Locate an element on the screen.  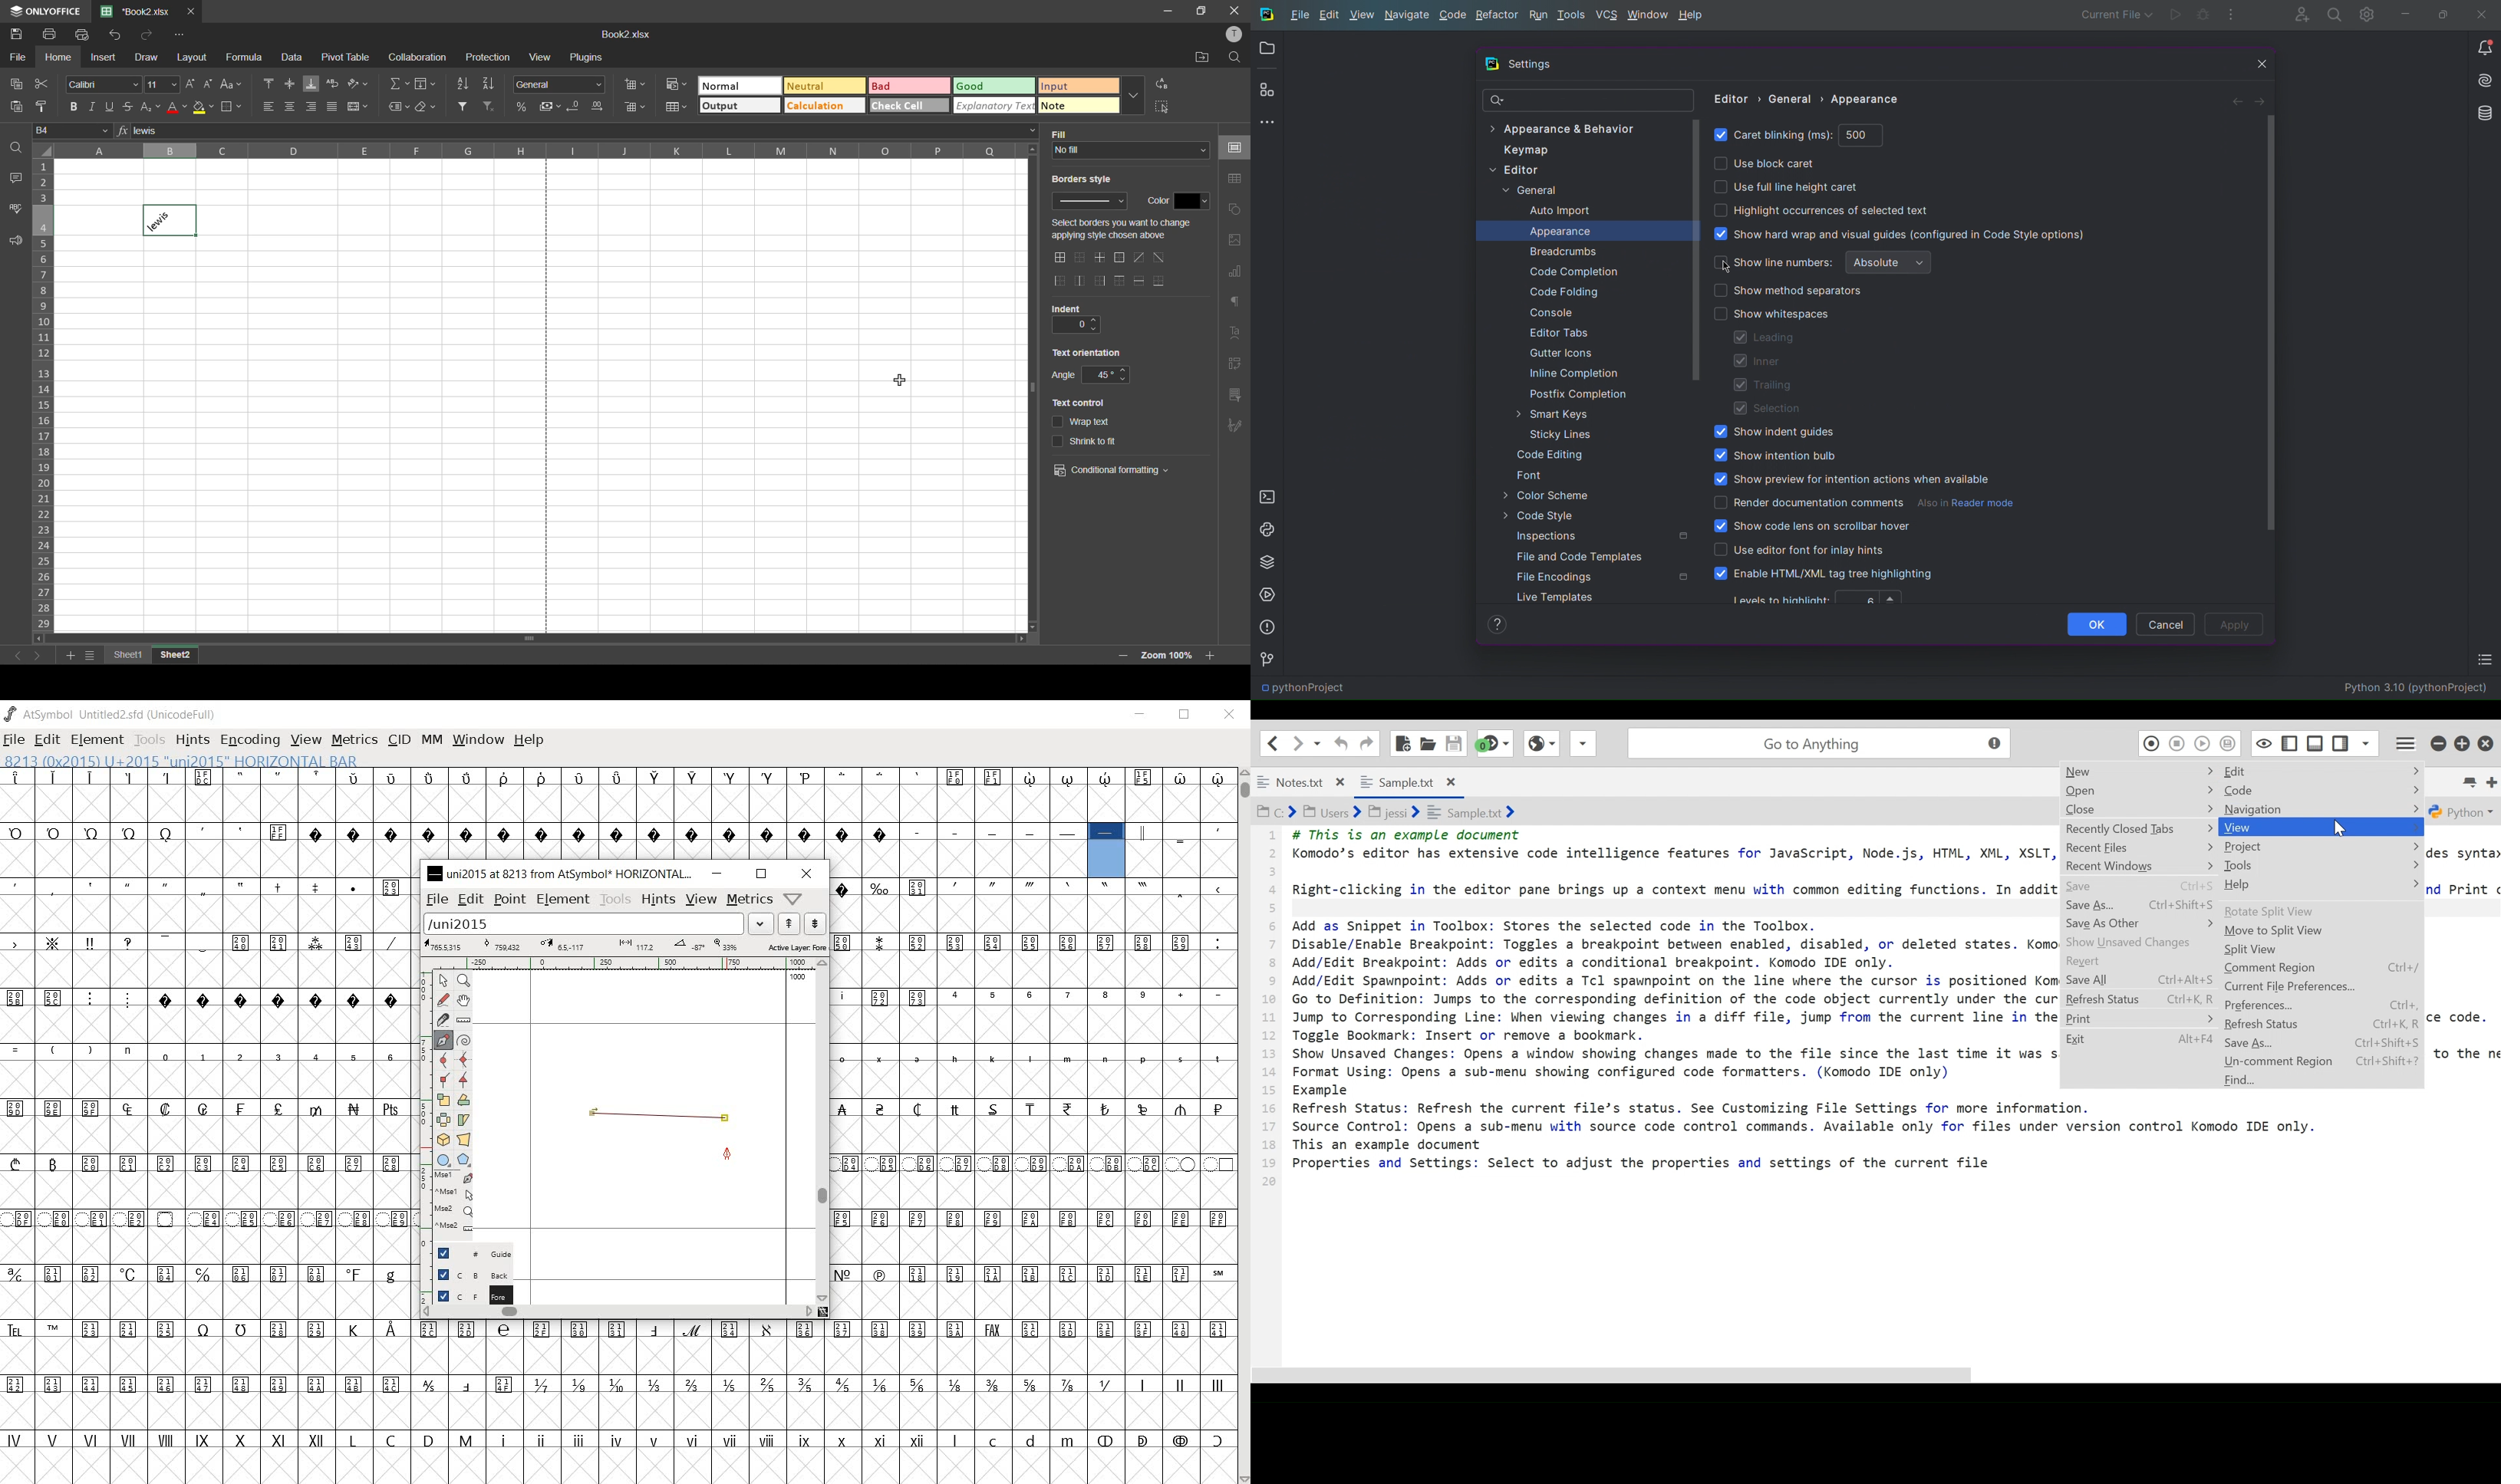
Guide is located at coordinates (465, 1253).